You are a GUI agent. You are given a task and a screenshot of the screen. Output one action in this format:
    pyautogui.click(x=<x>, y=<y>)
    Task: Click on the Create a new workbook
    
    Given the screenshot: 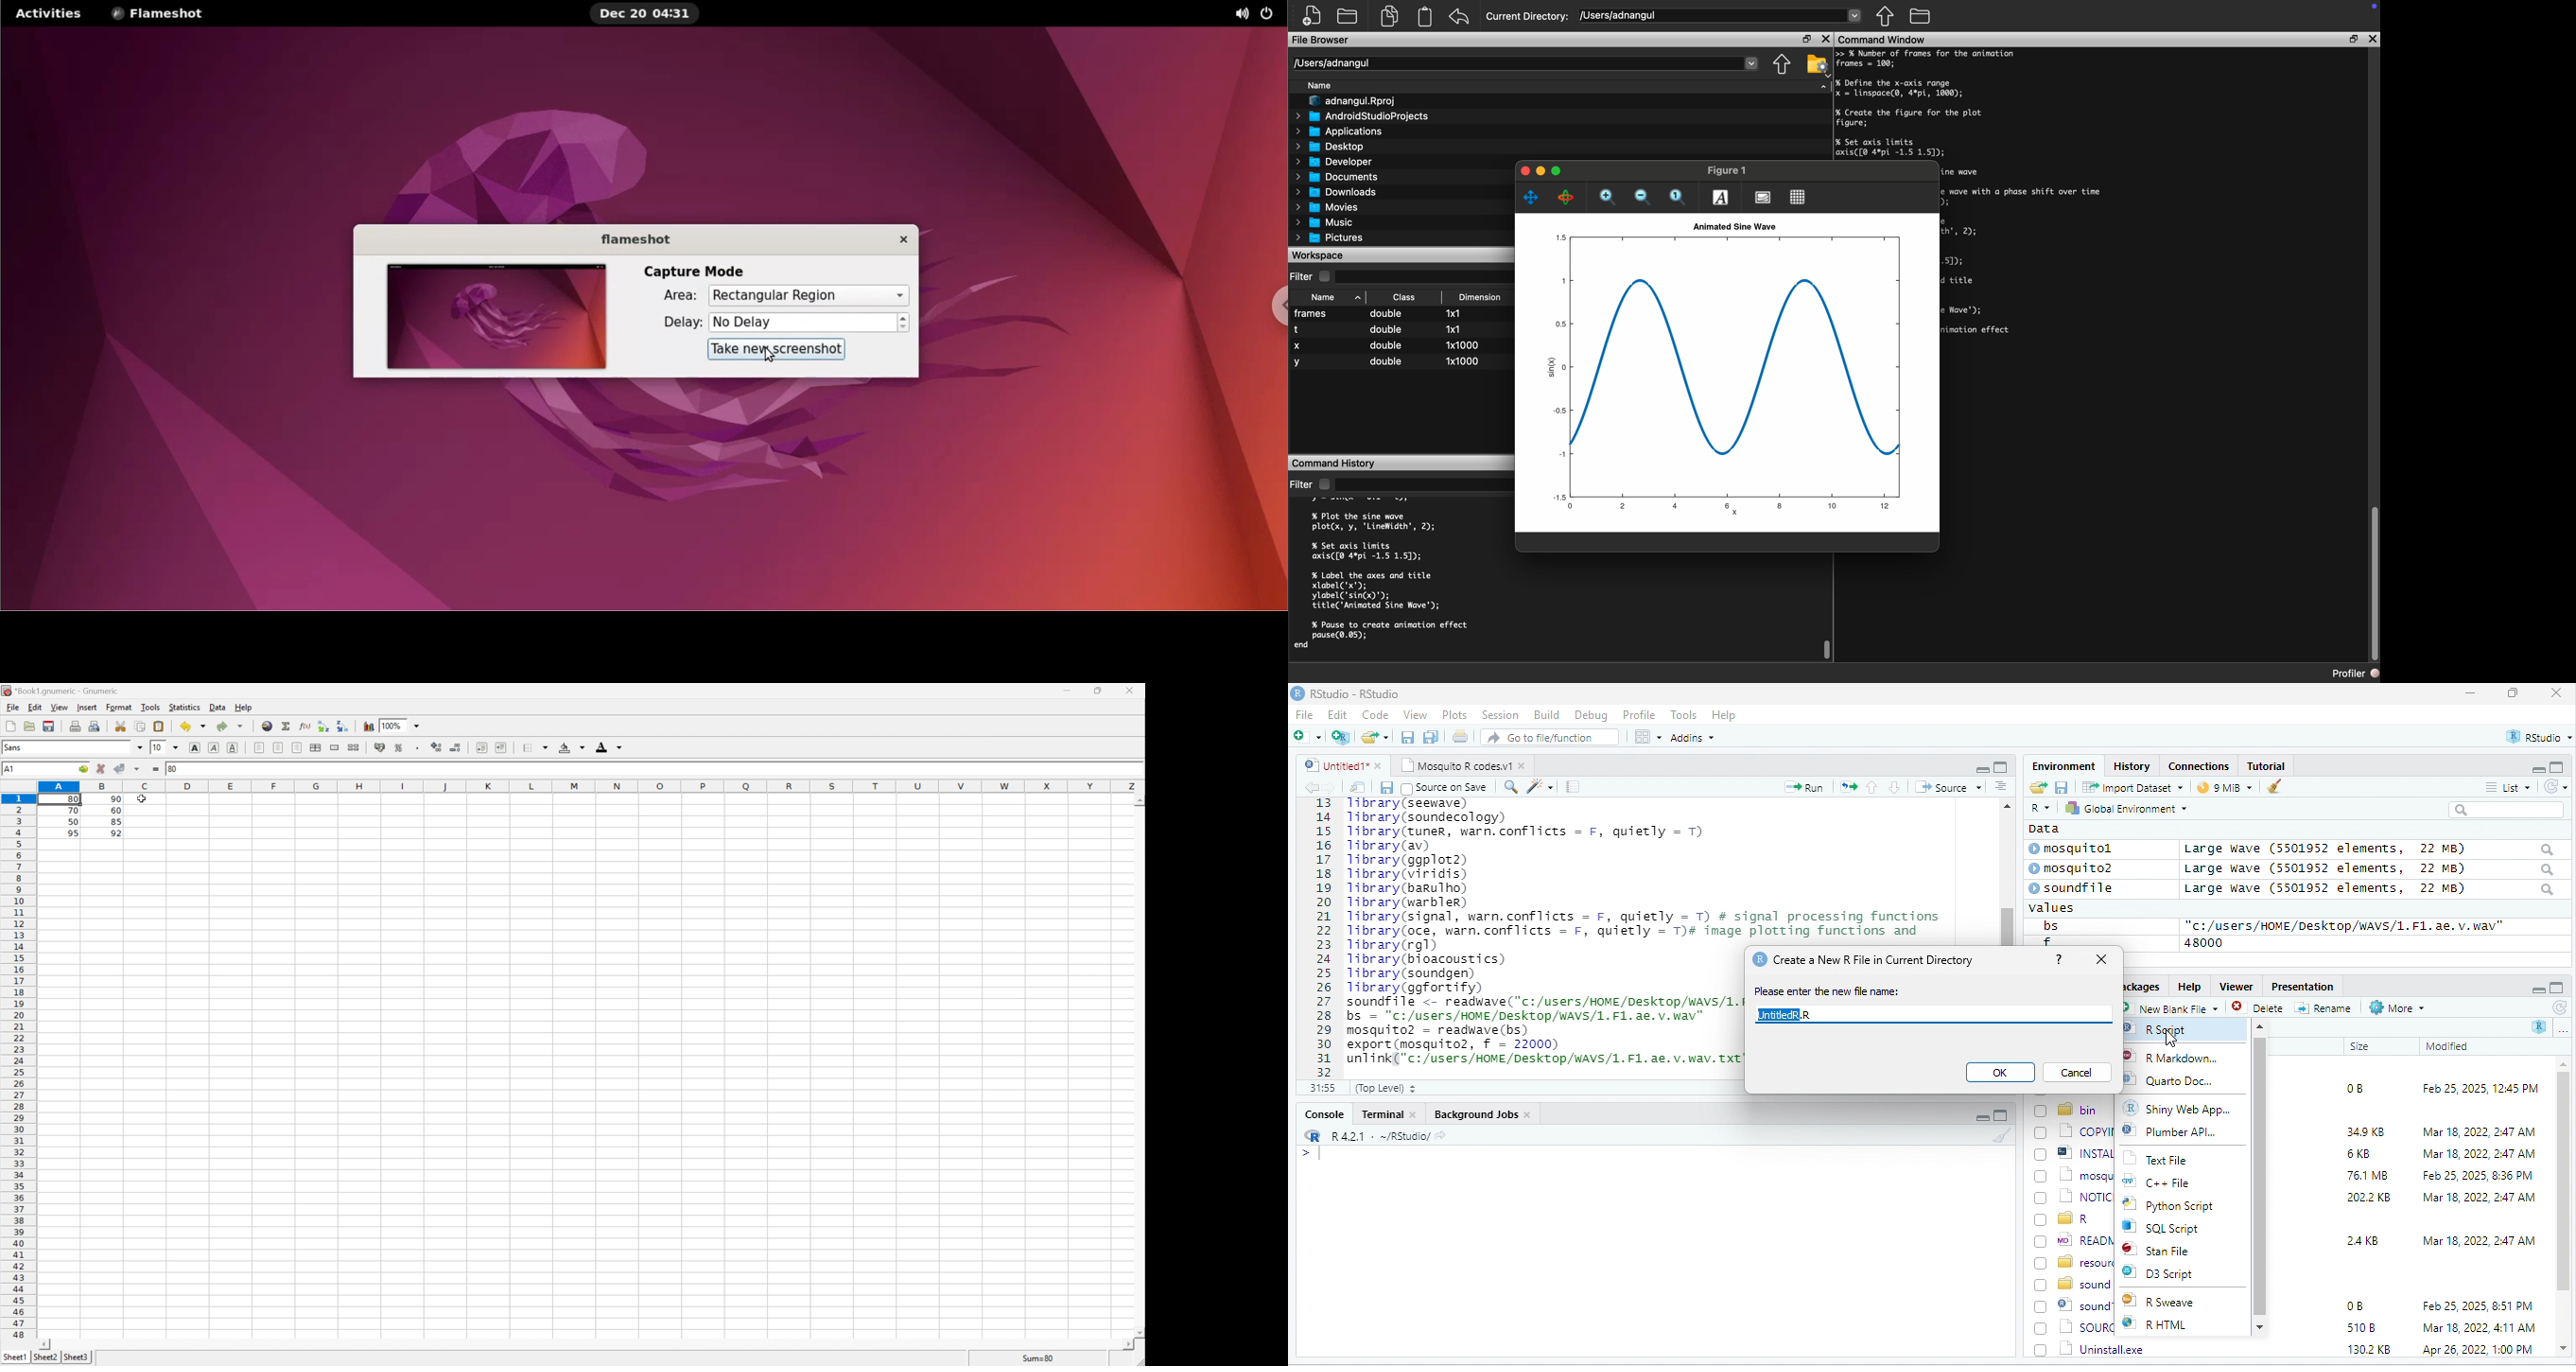 What is the action you would take?
    pyautogui.click(x=10, y=724)
    